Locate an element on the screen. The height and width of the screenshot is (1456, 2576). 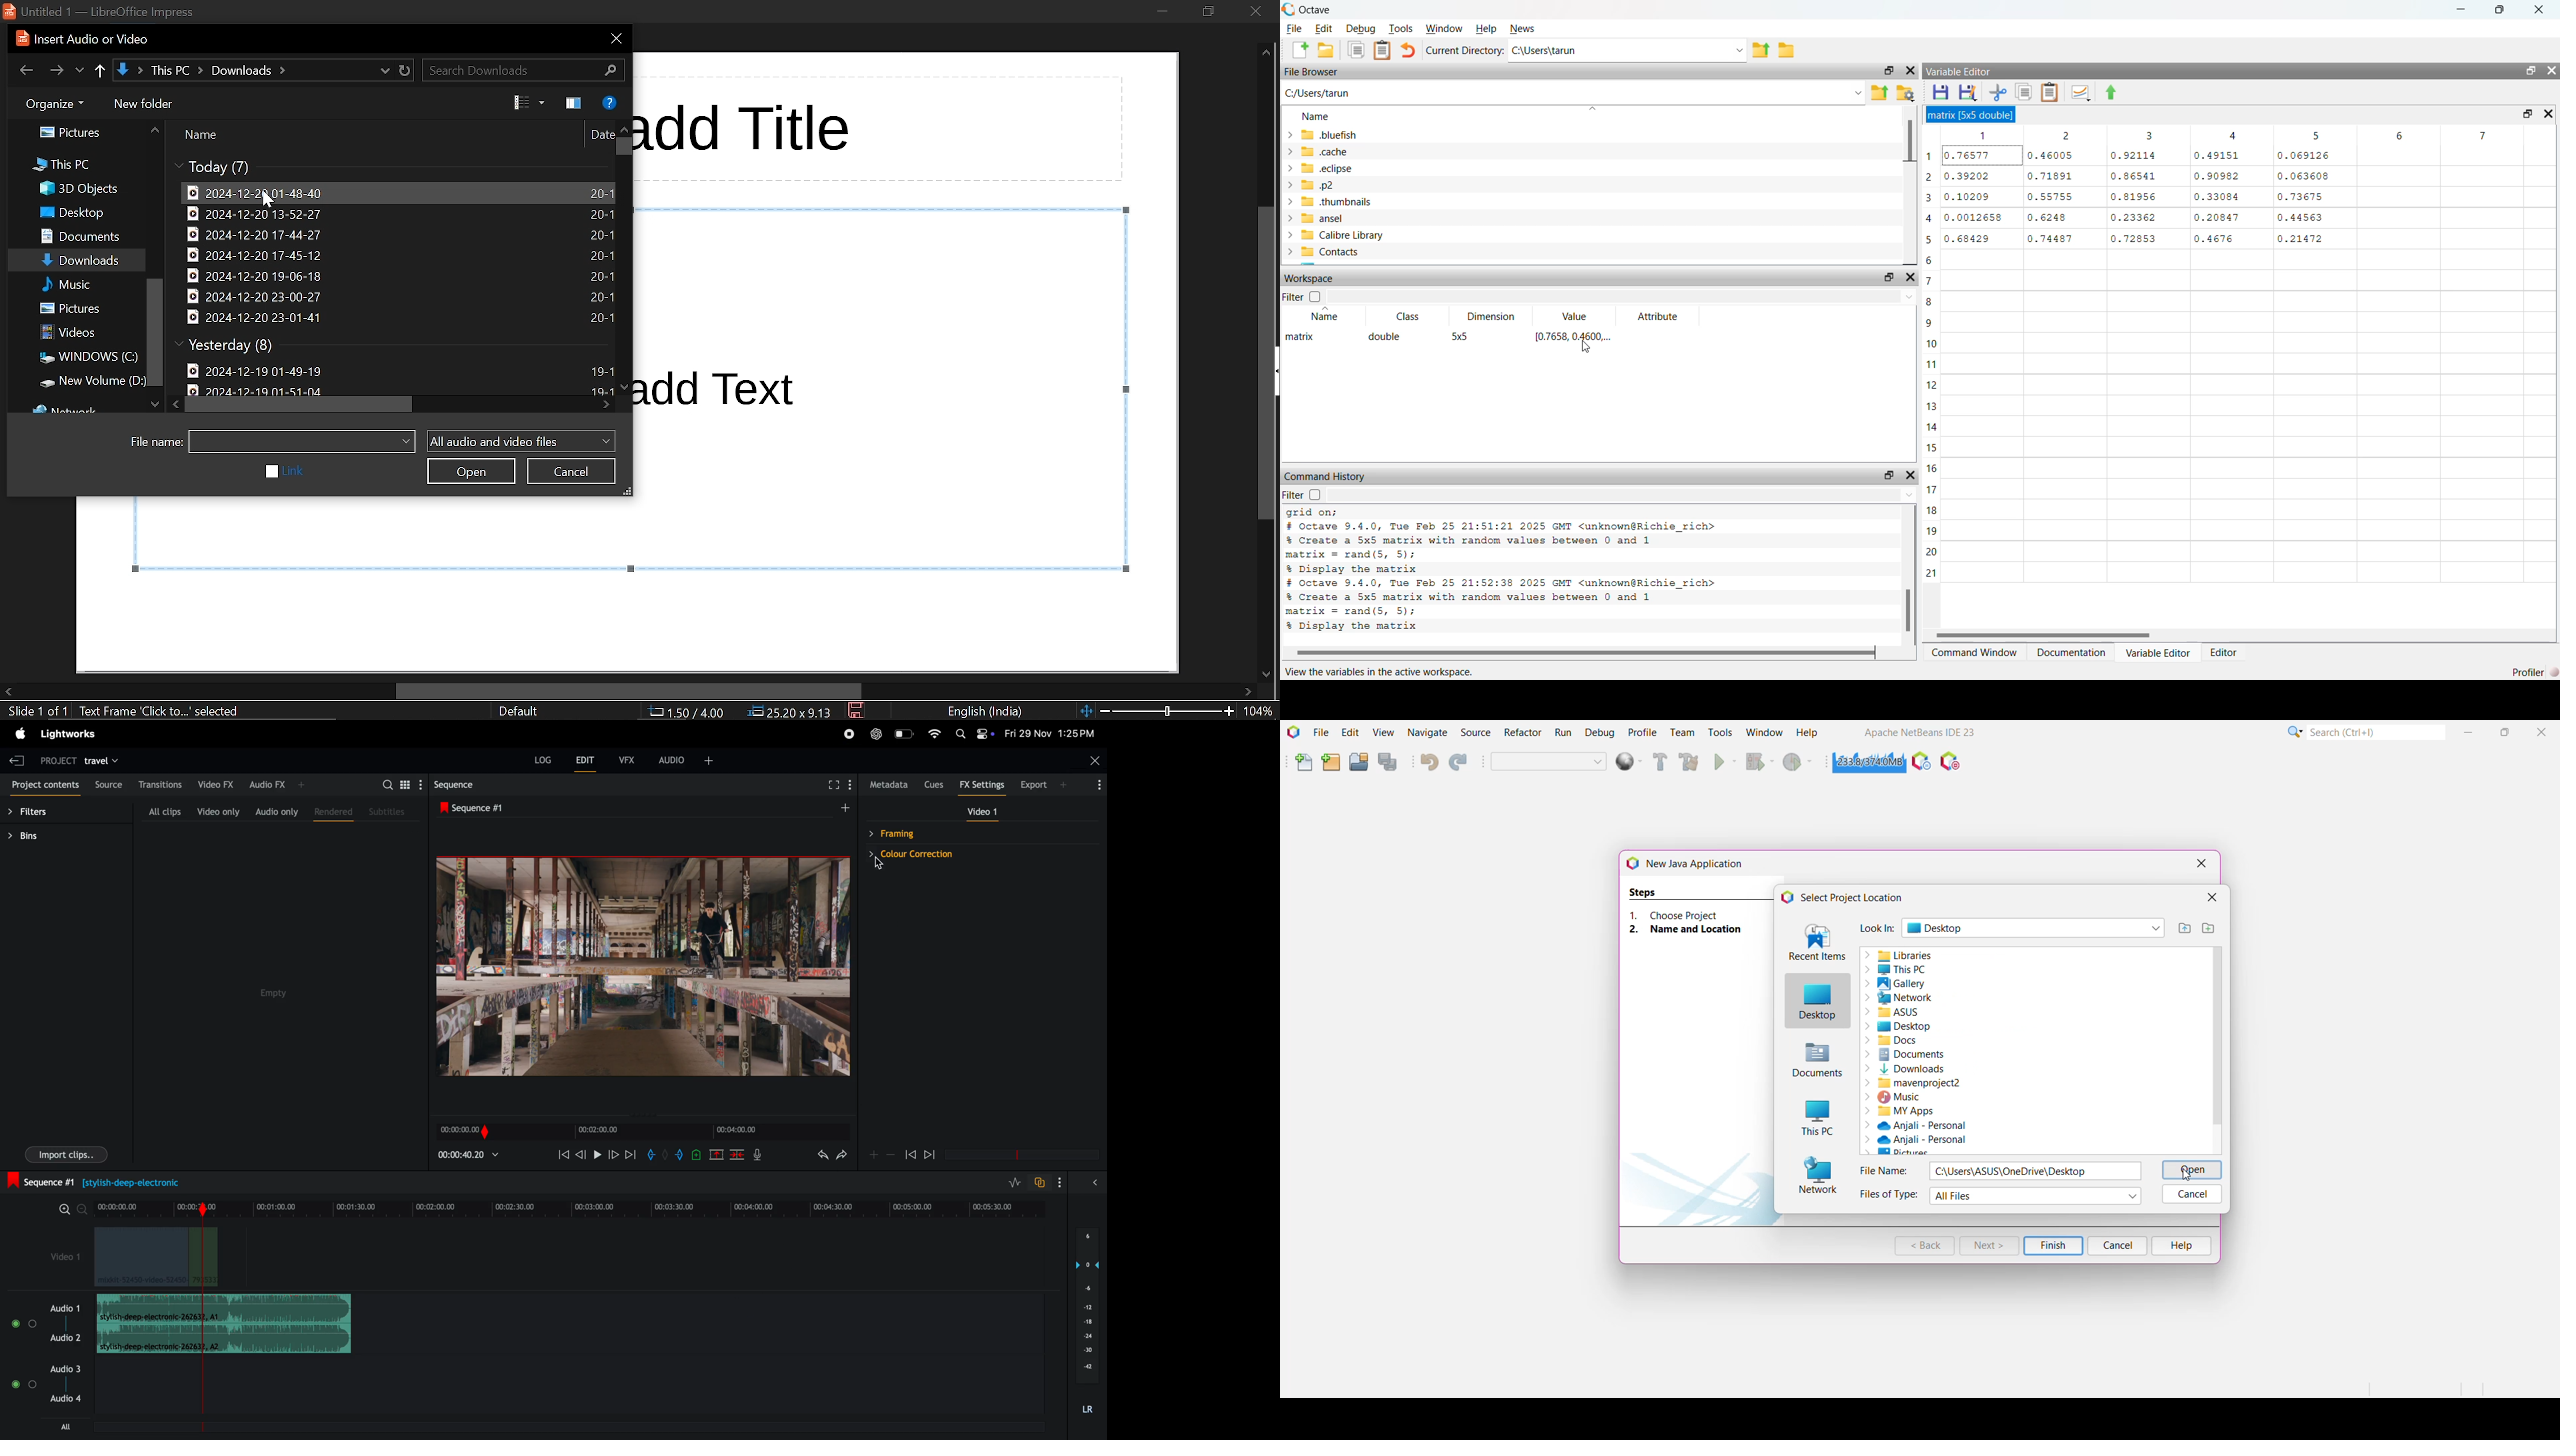
import clips is located at coordinates (67, 1154).